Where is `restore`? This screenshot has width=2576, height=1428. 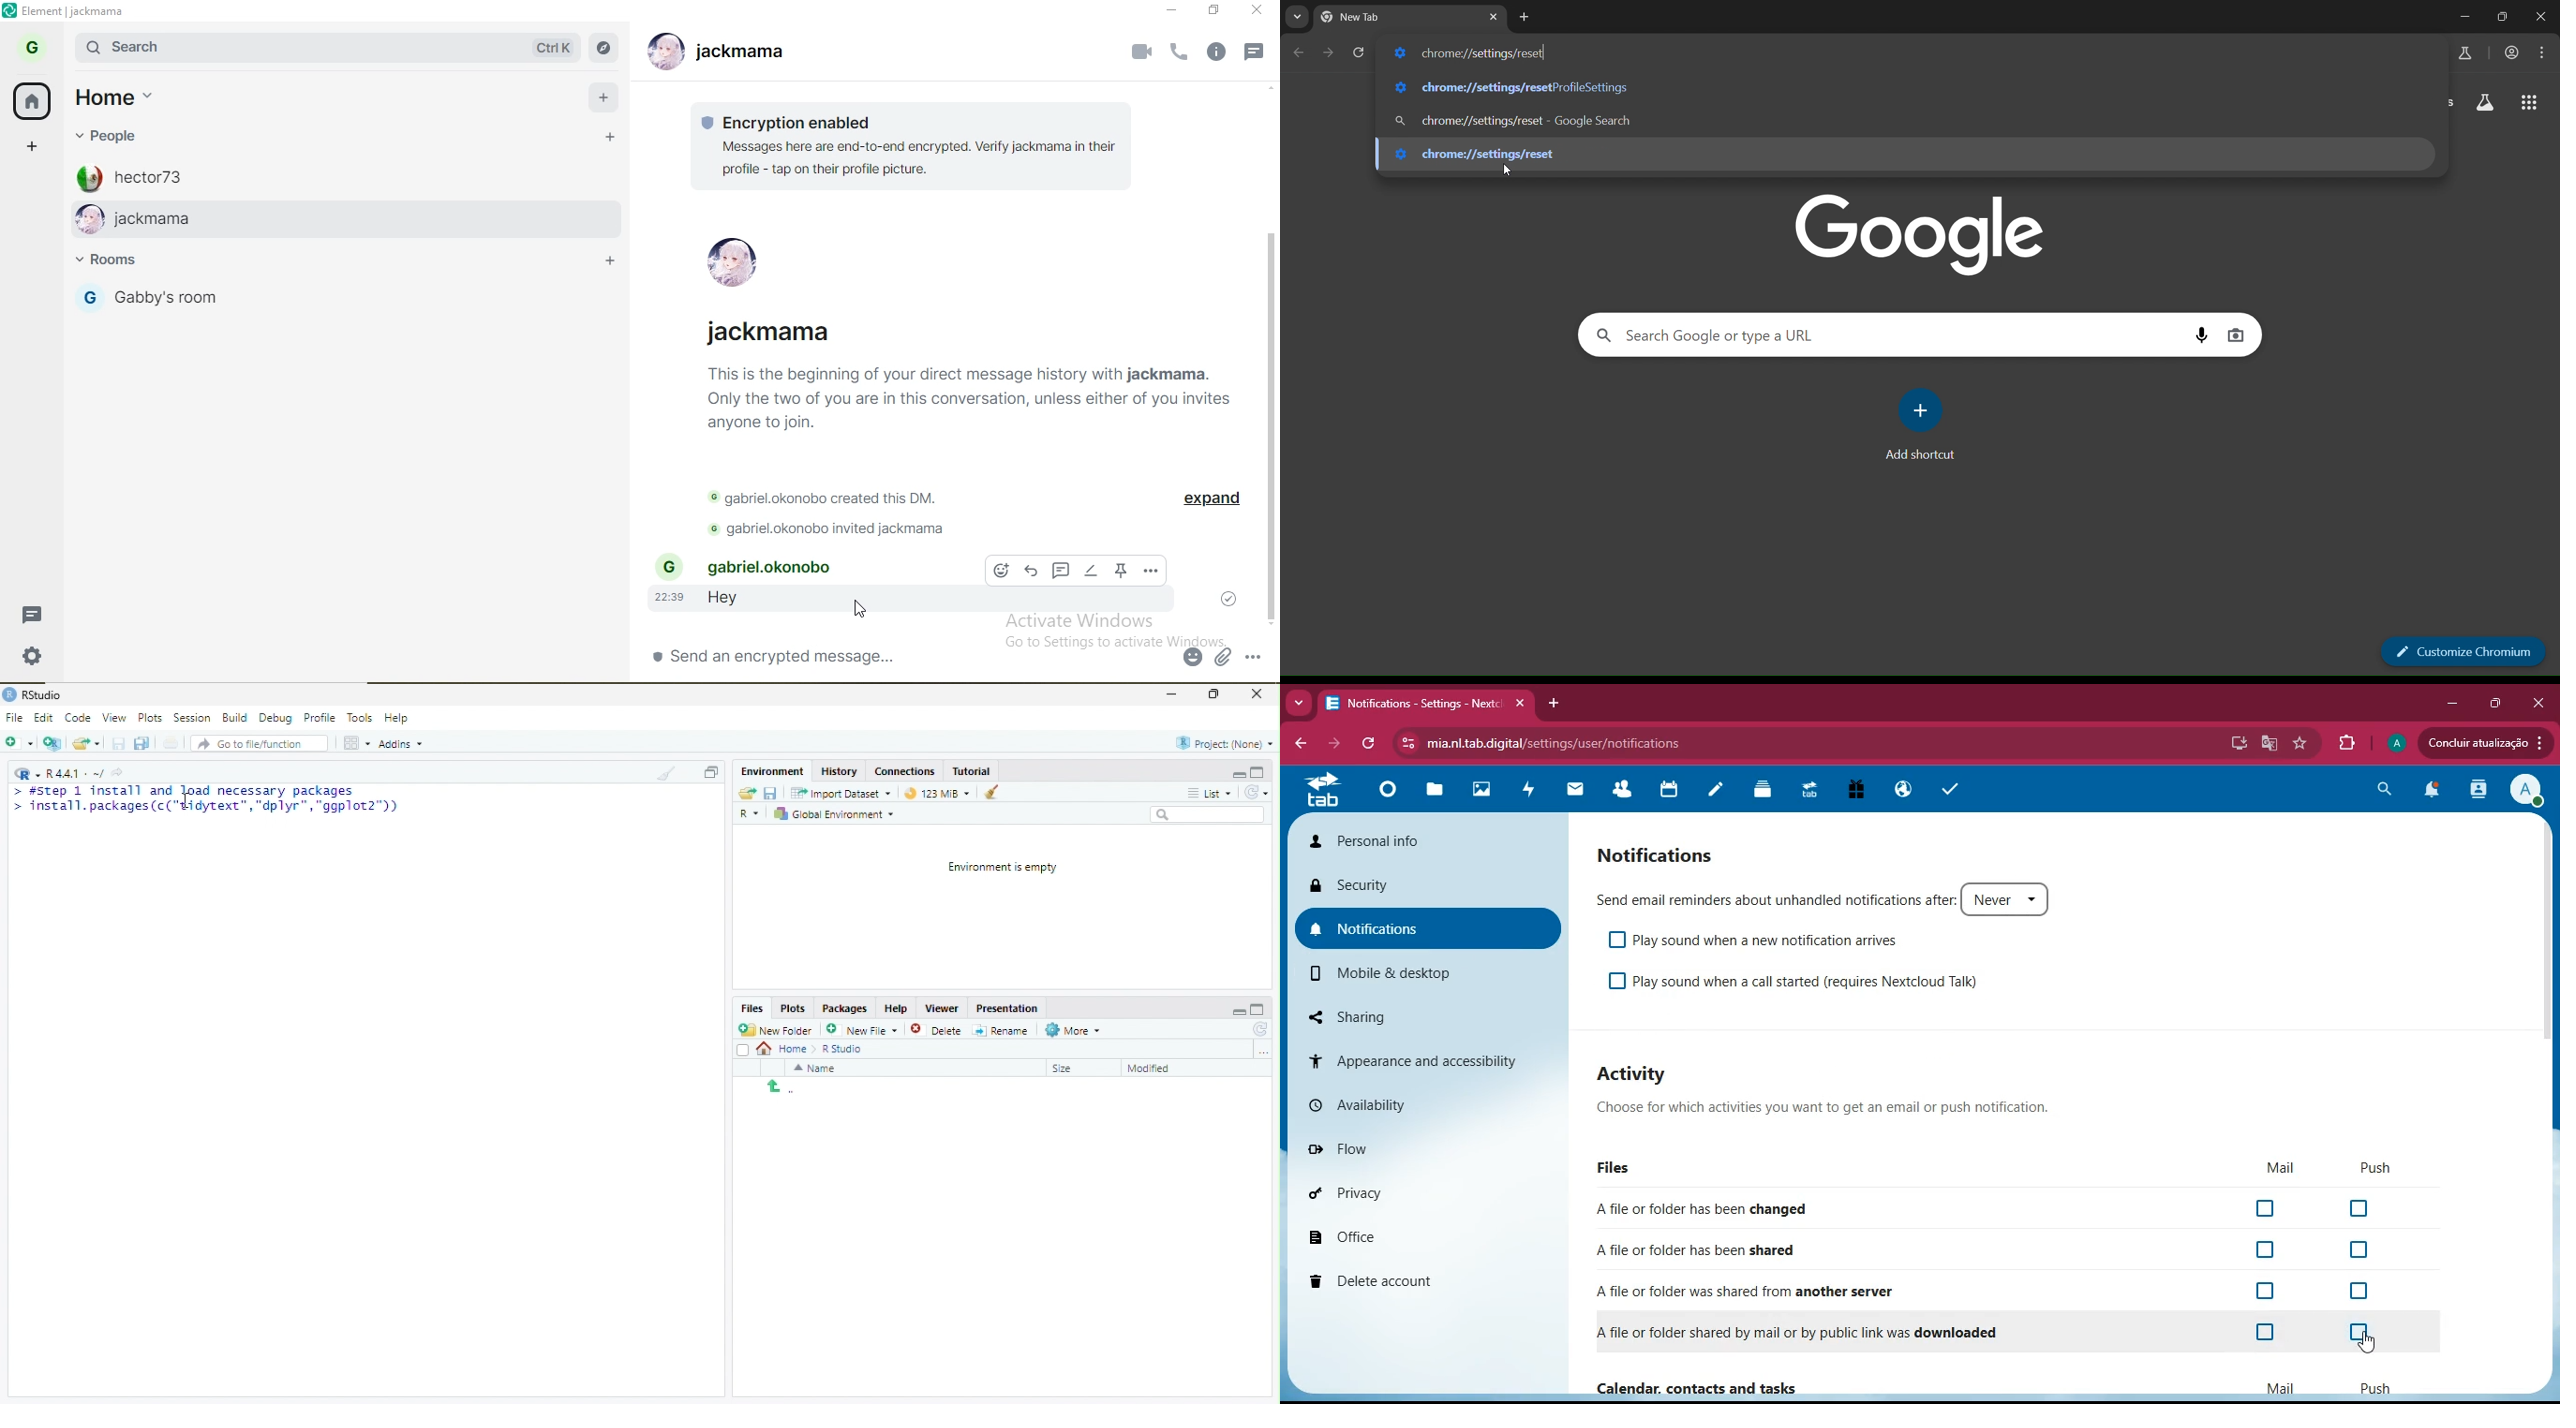 restore is located at coordinates (1210, 13).